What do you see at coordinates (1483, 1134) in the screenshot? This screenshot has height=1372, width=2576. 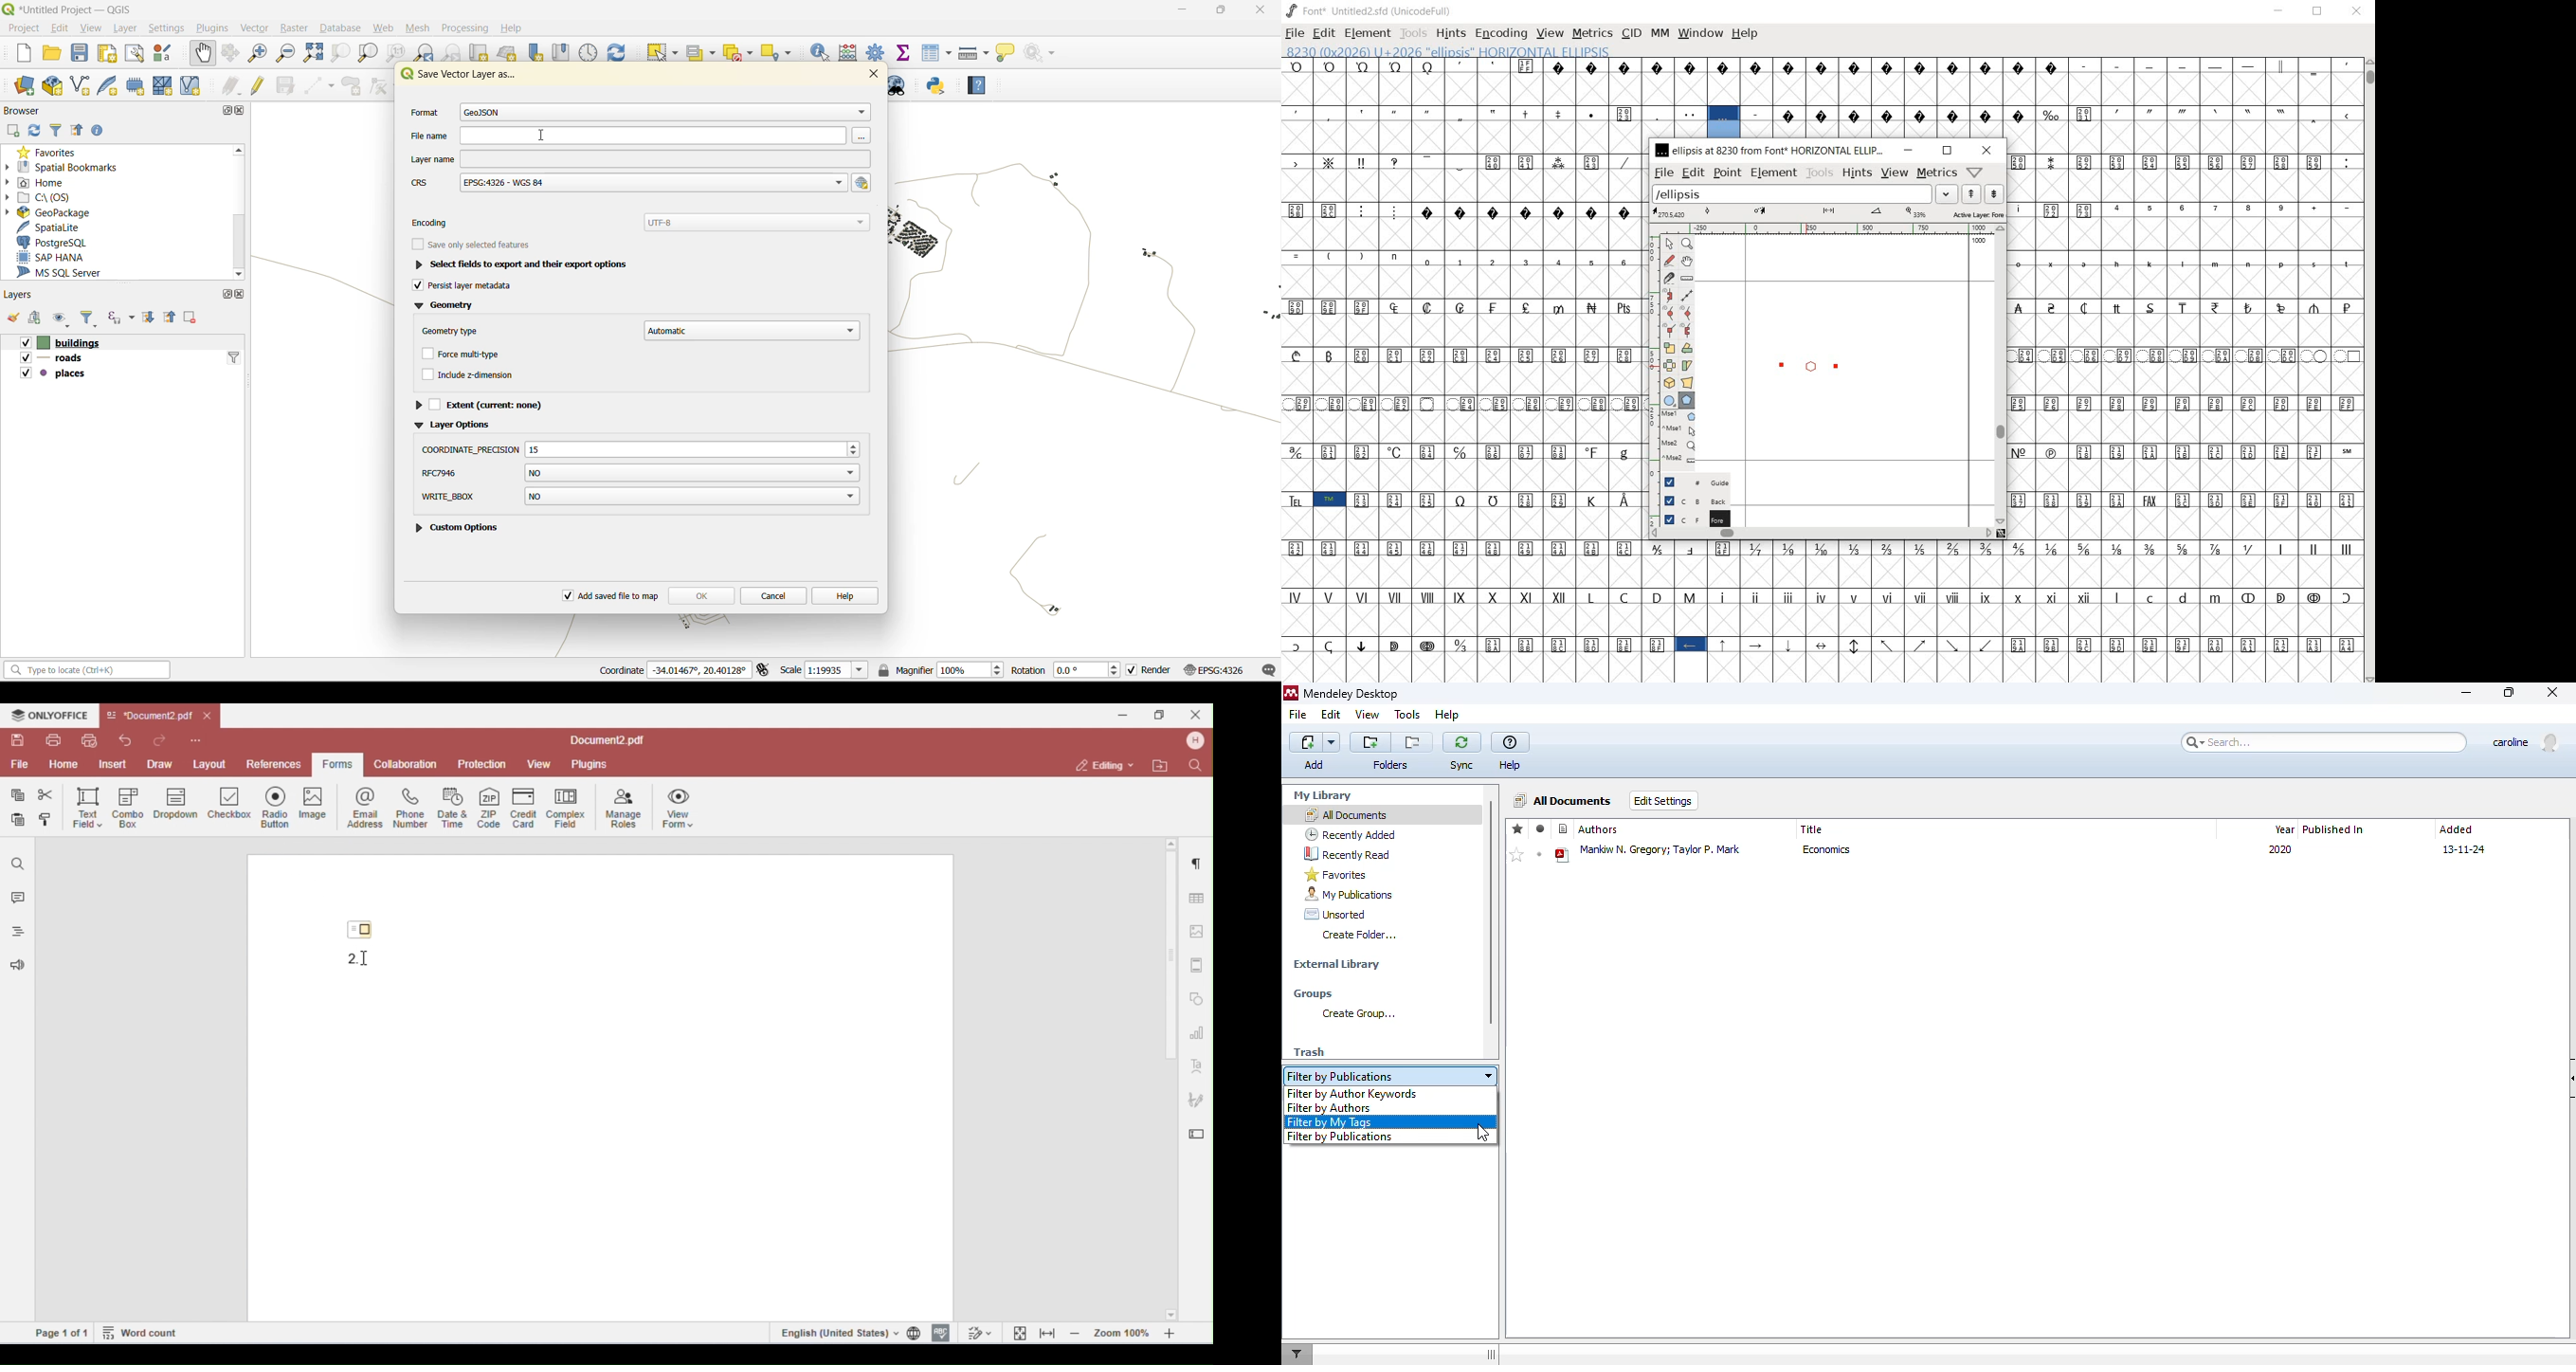 I see `cursor` at bounding box center [1483, 1134].